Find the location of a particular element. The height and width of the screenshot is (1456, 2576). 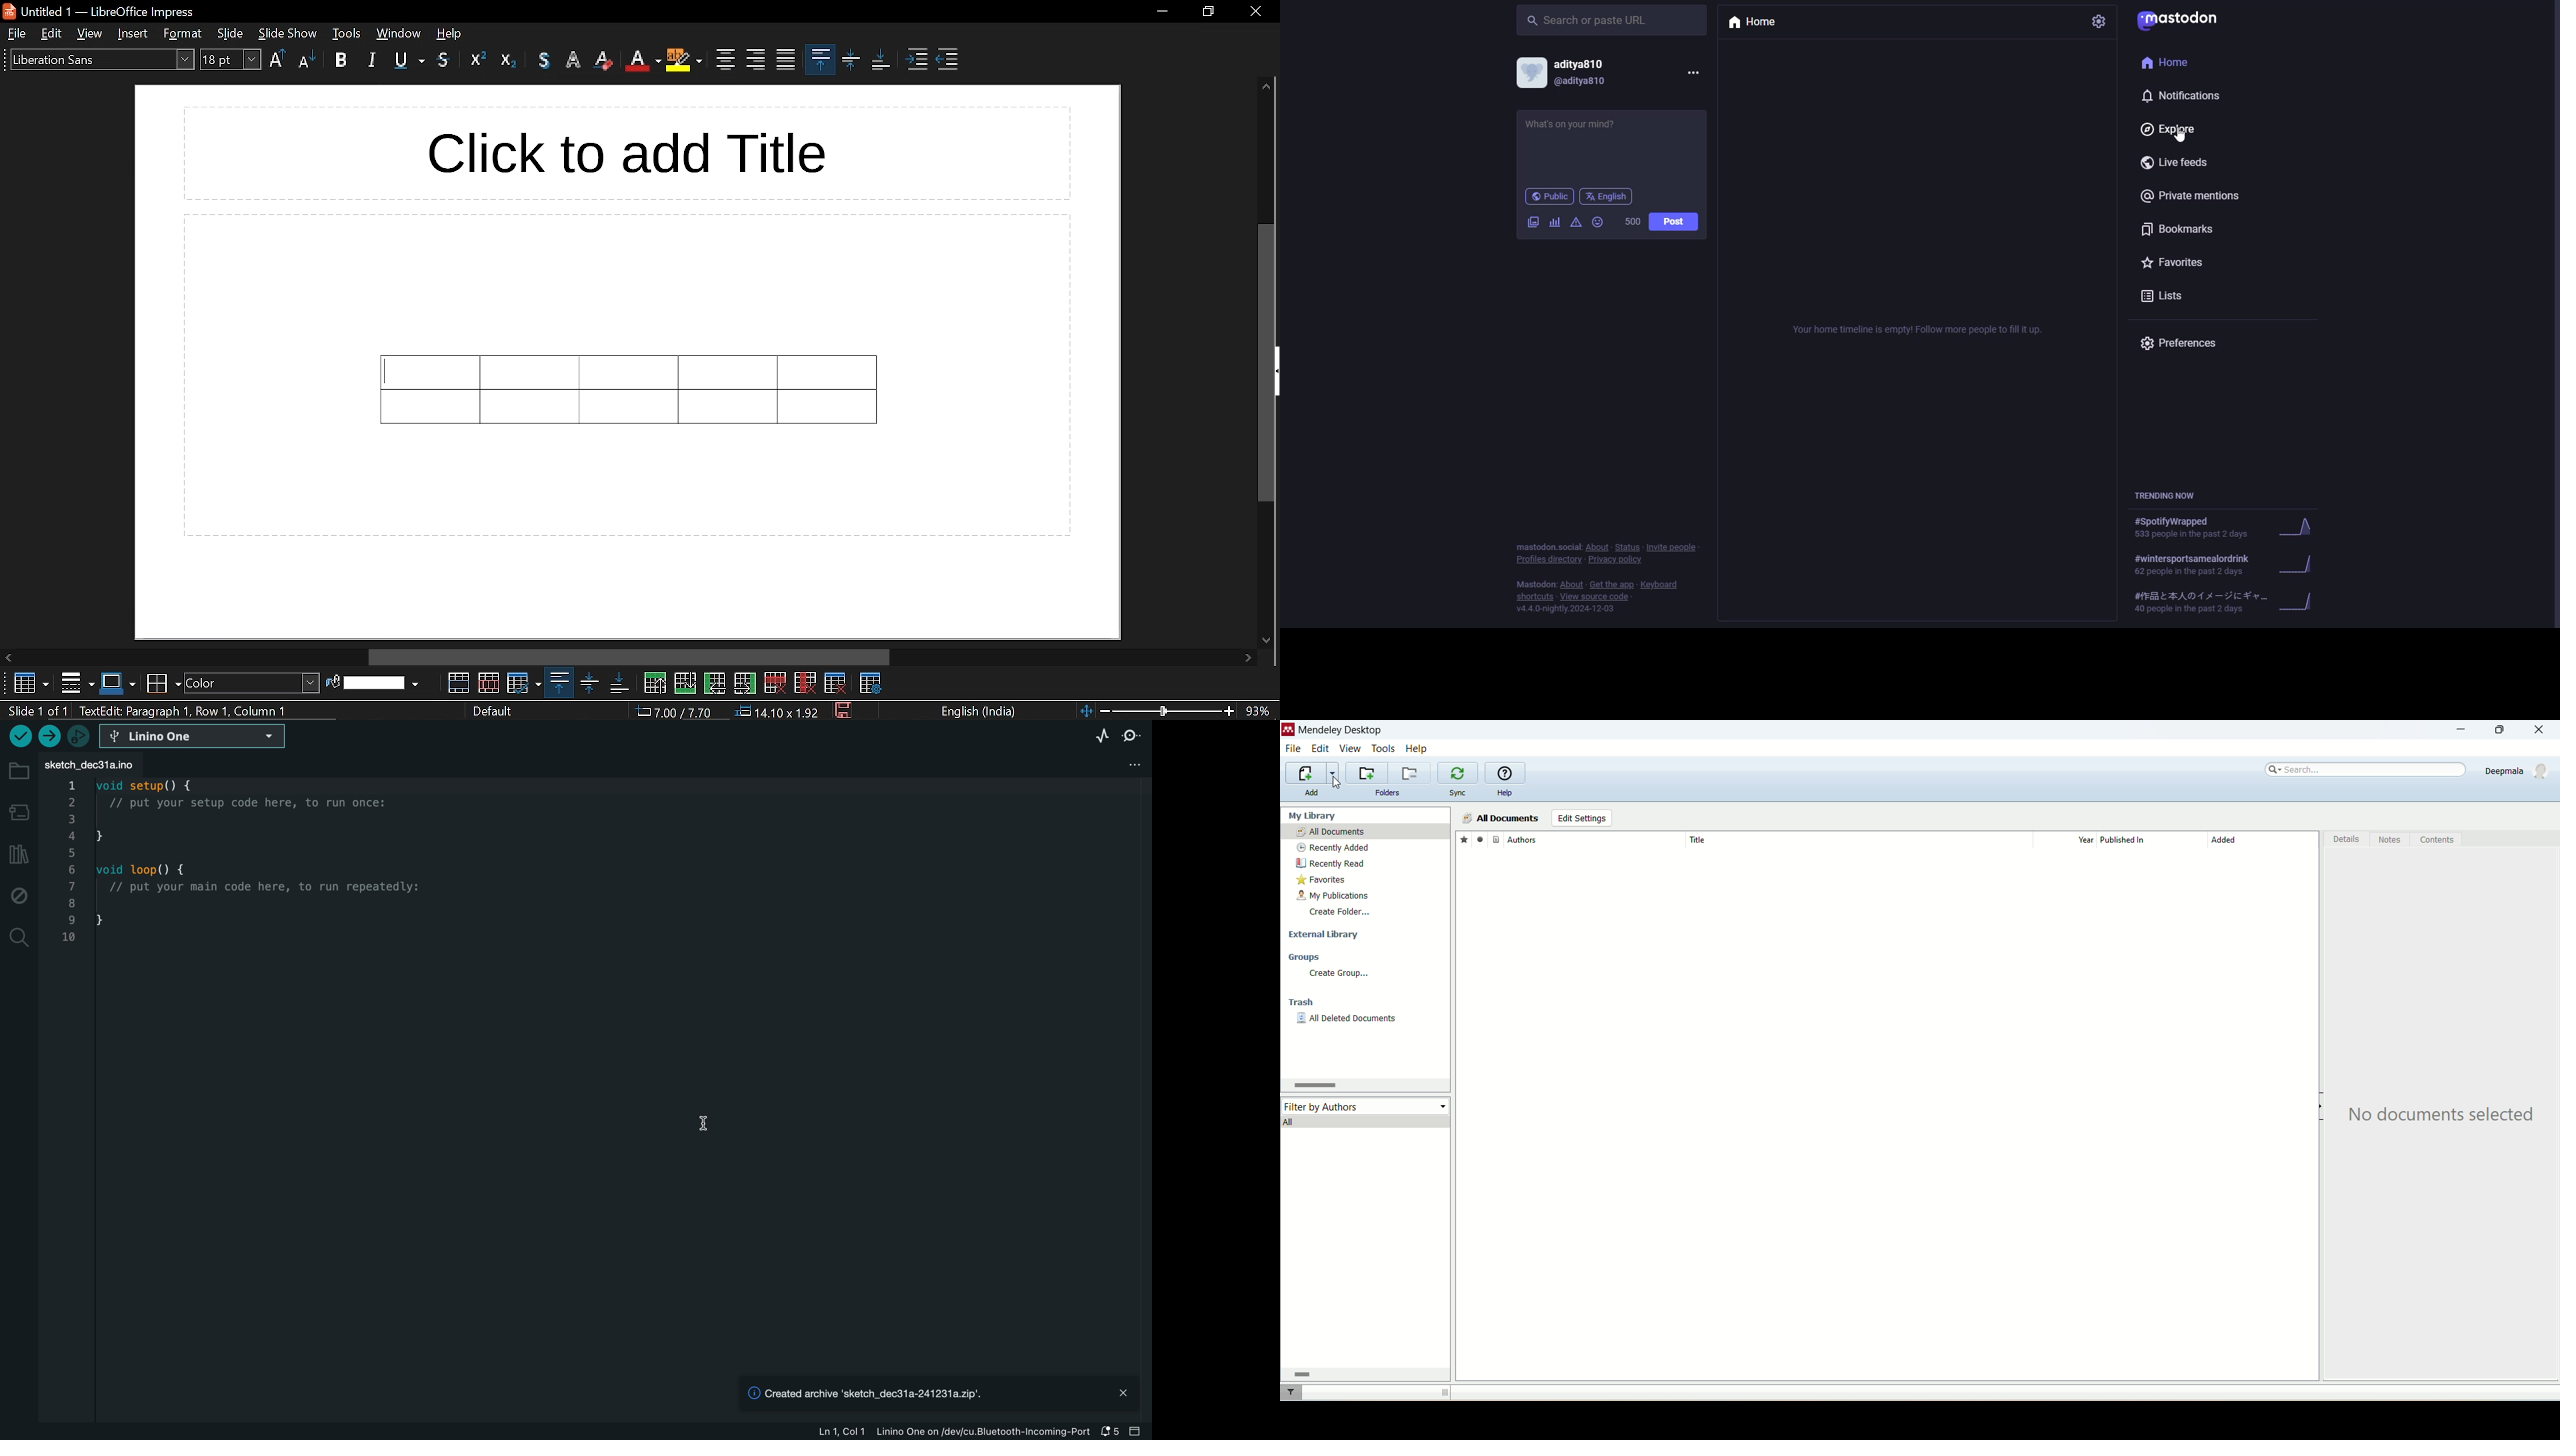

online help guide for mendeley is located at coordinates (1506, 773).